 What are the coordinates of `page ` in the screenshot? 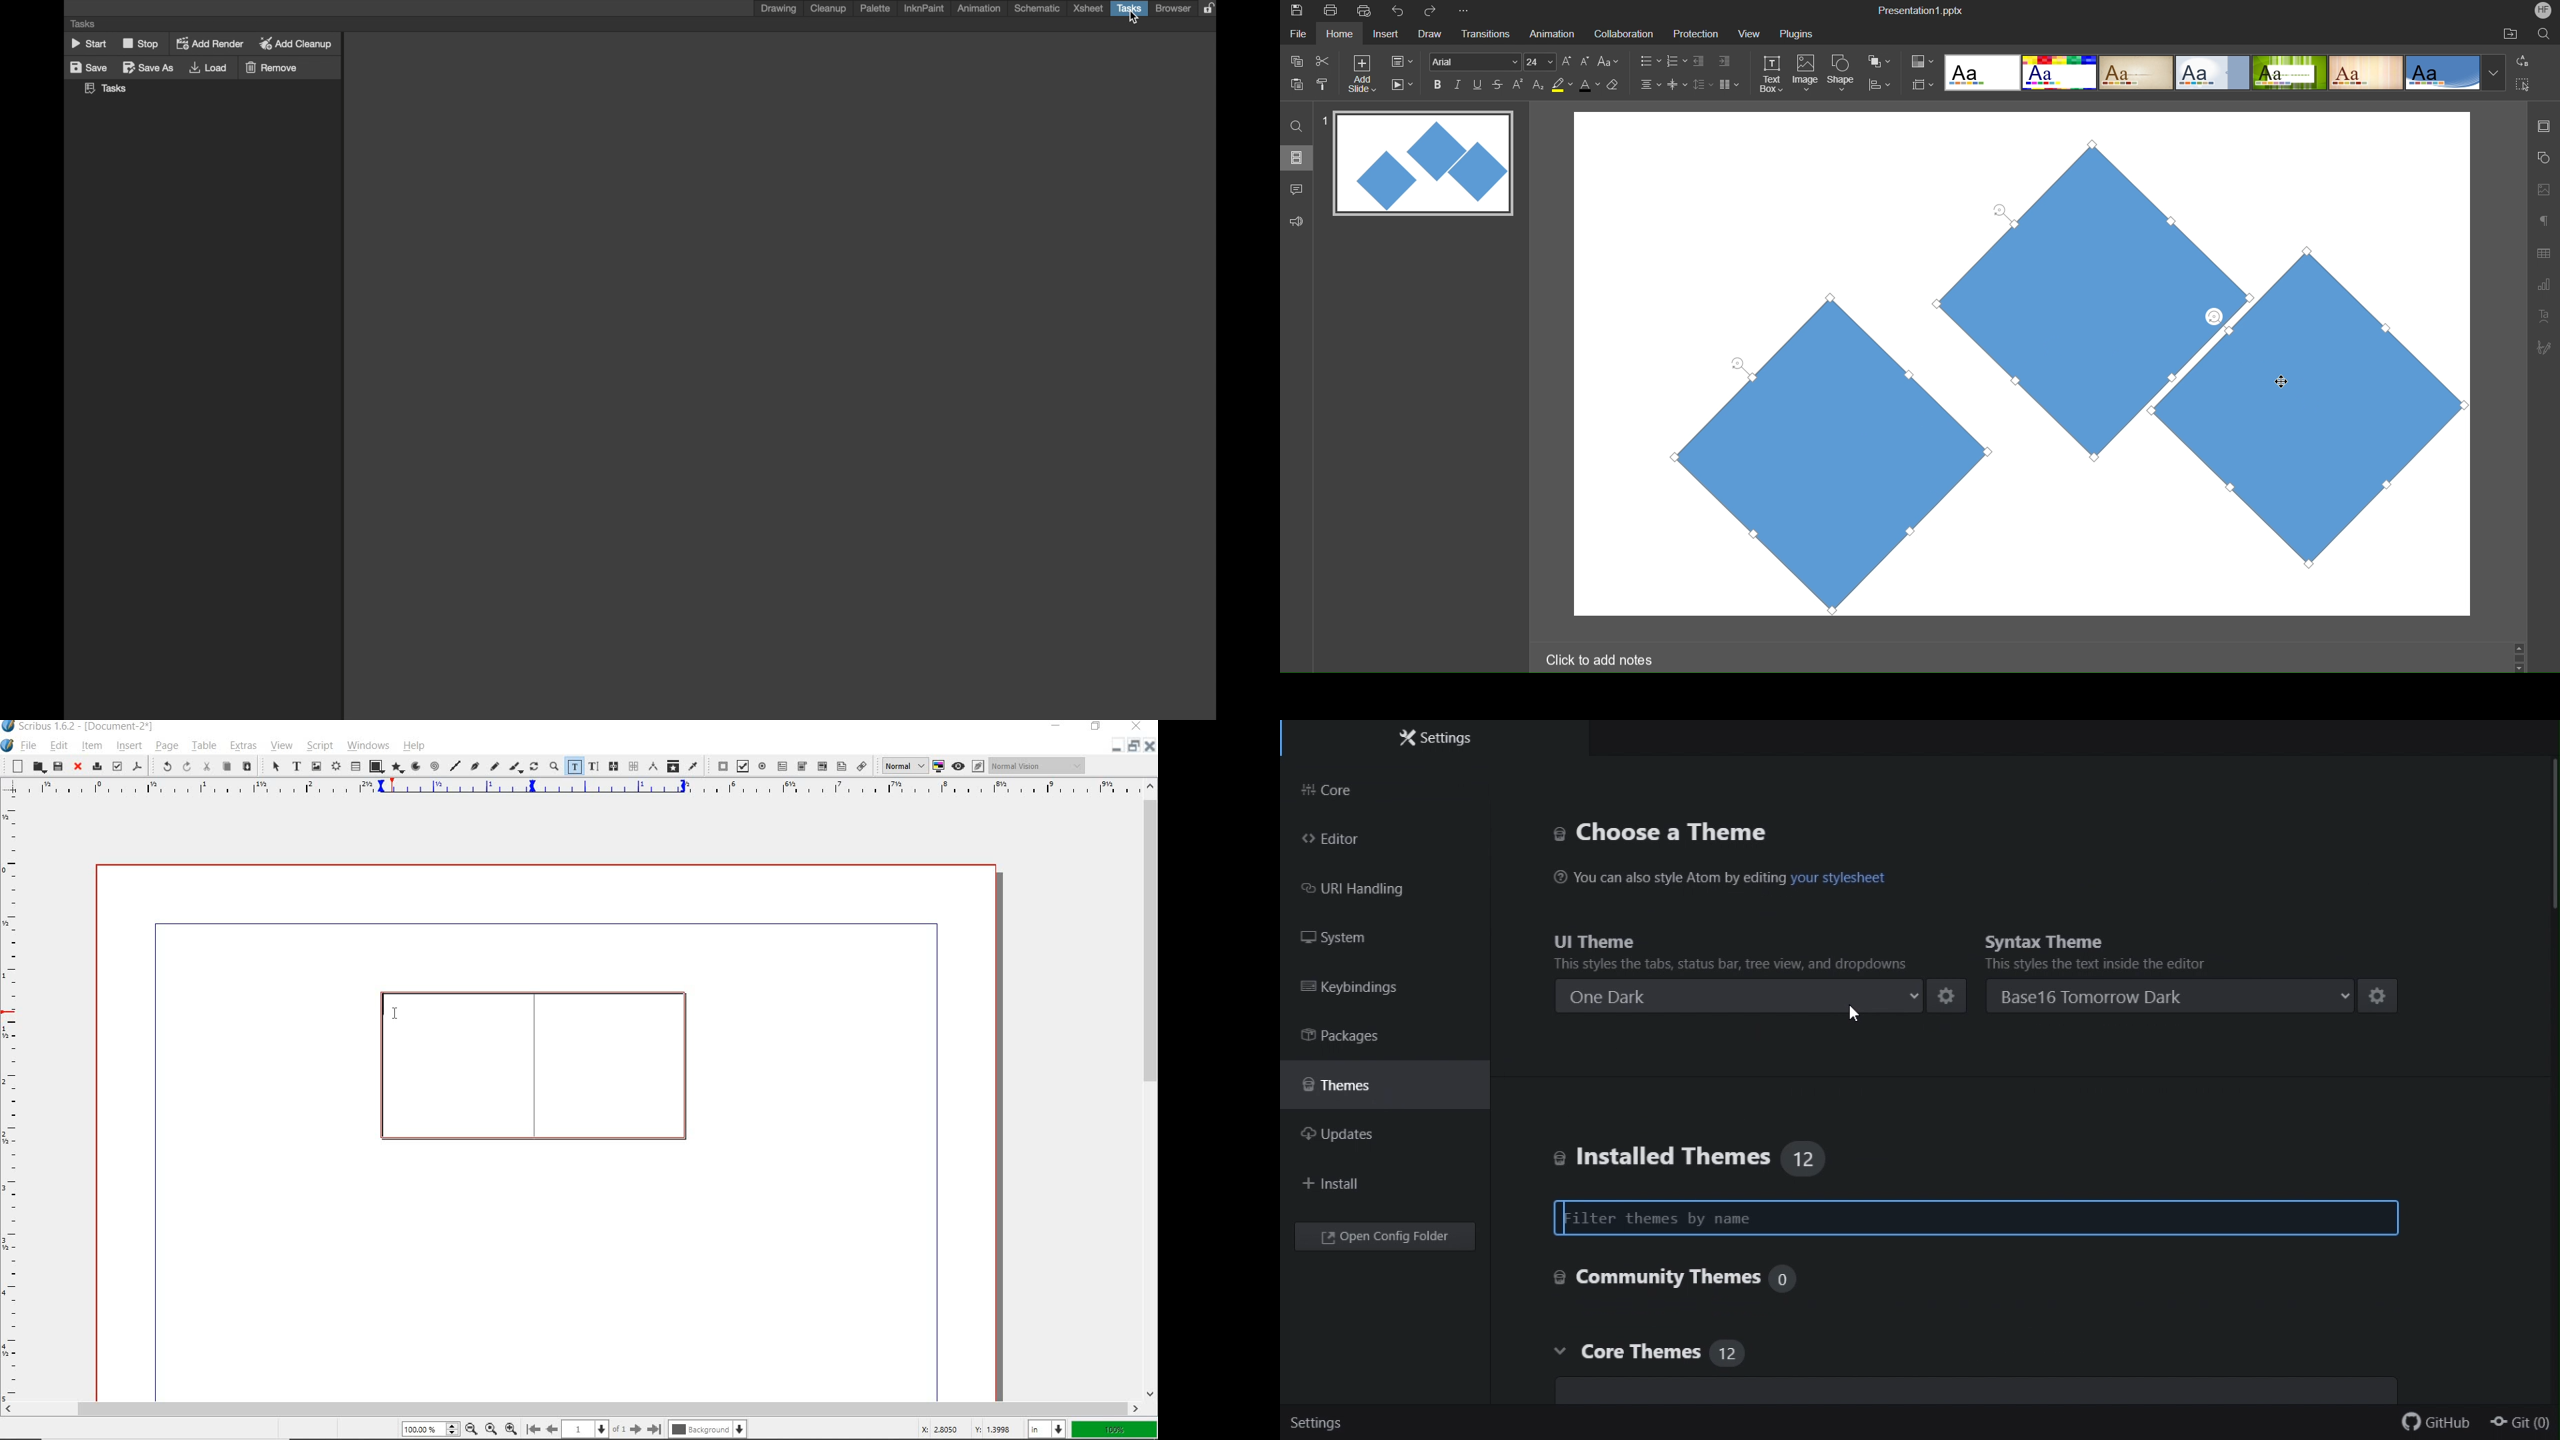 It's located at (586, 1428).